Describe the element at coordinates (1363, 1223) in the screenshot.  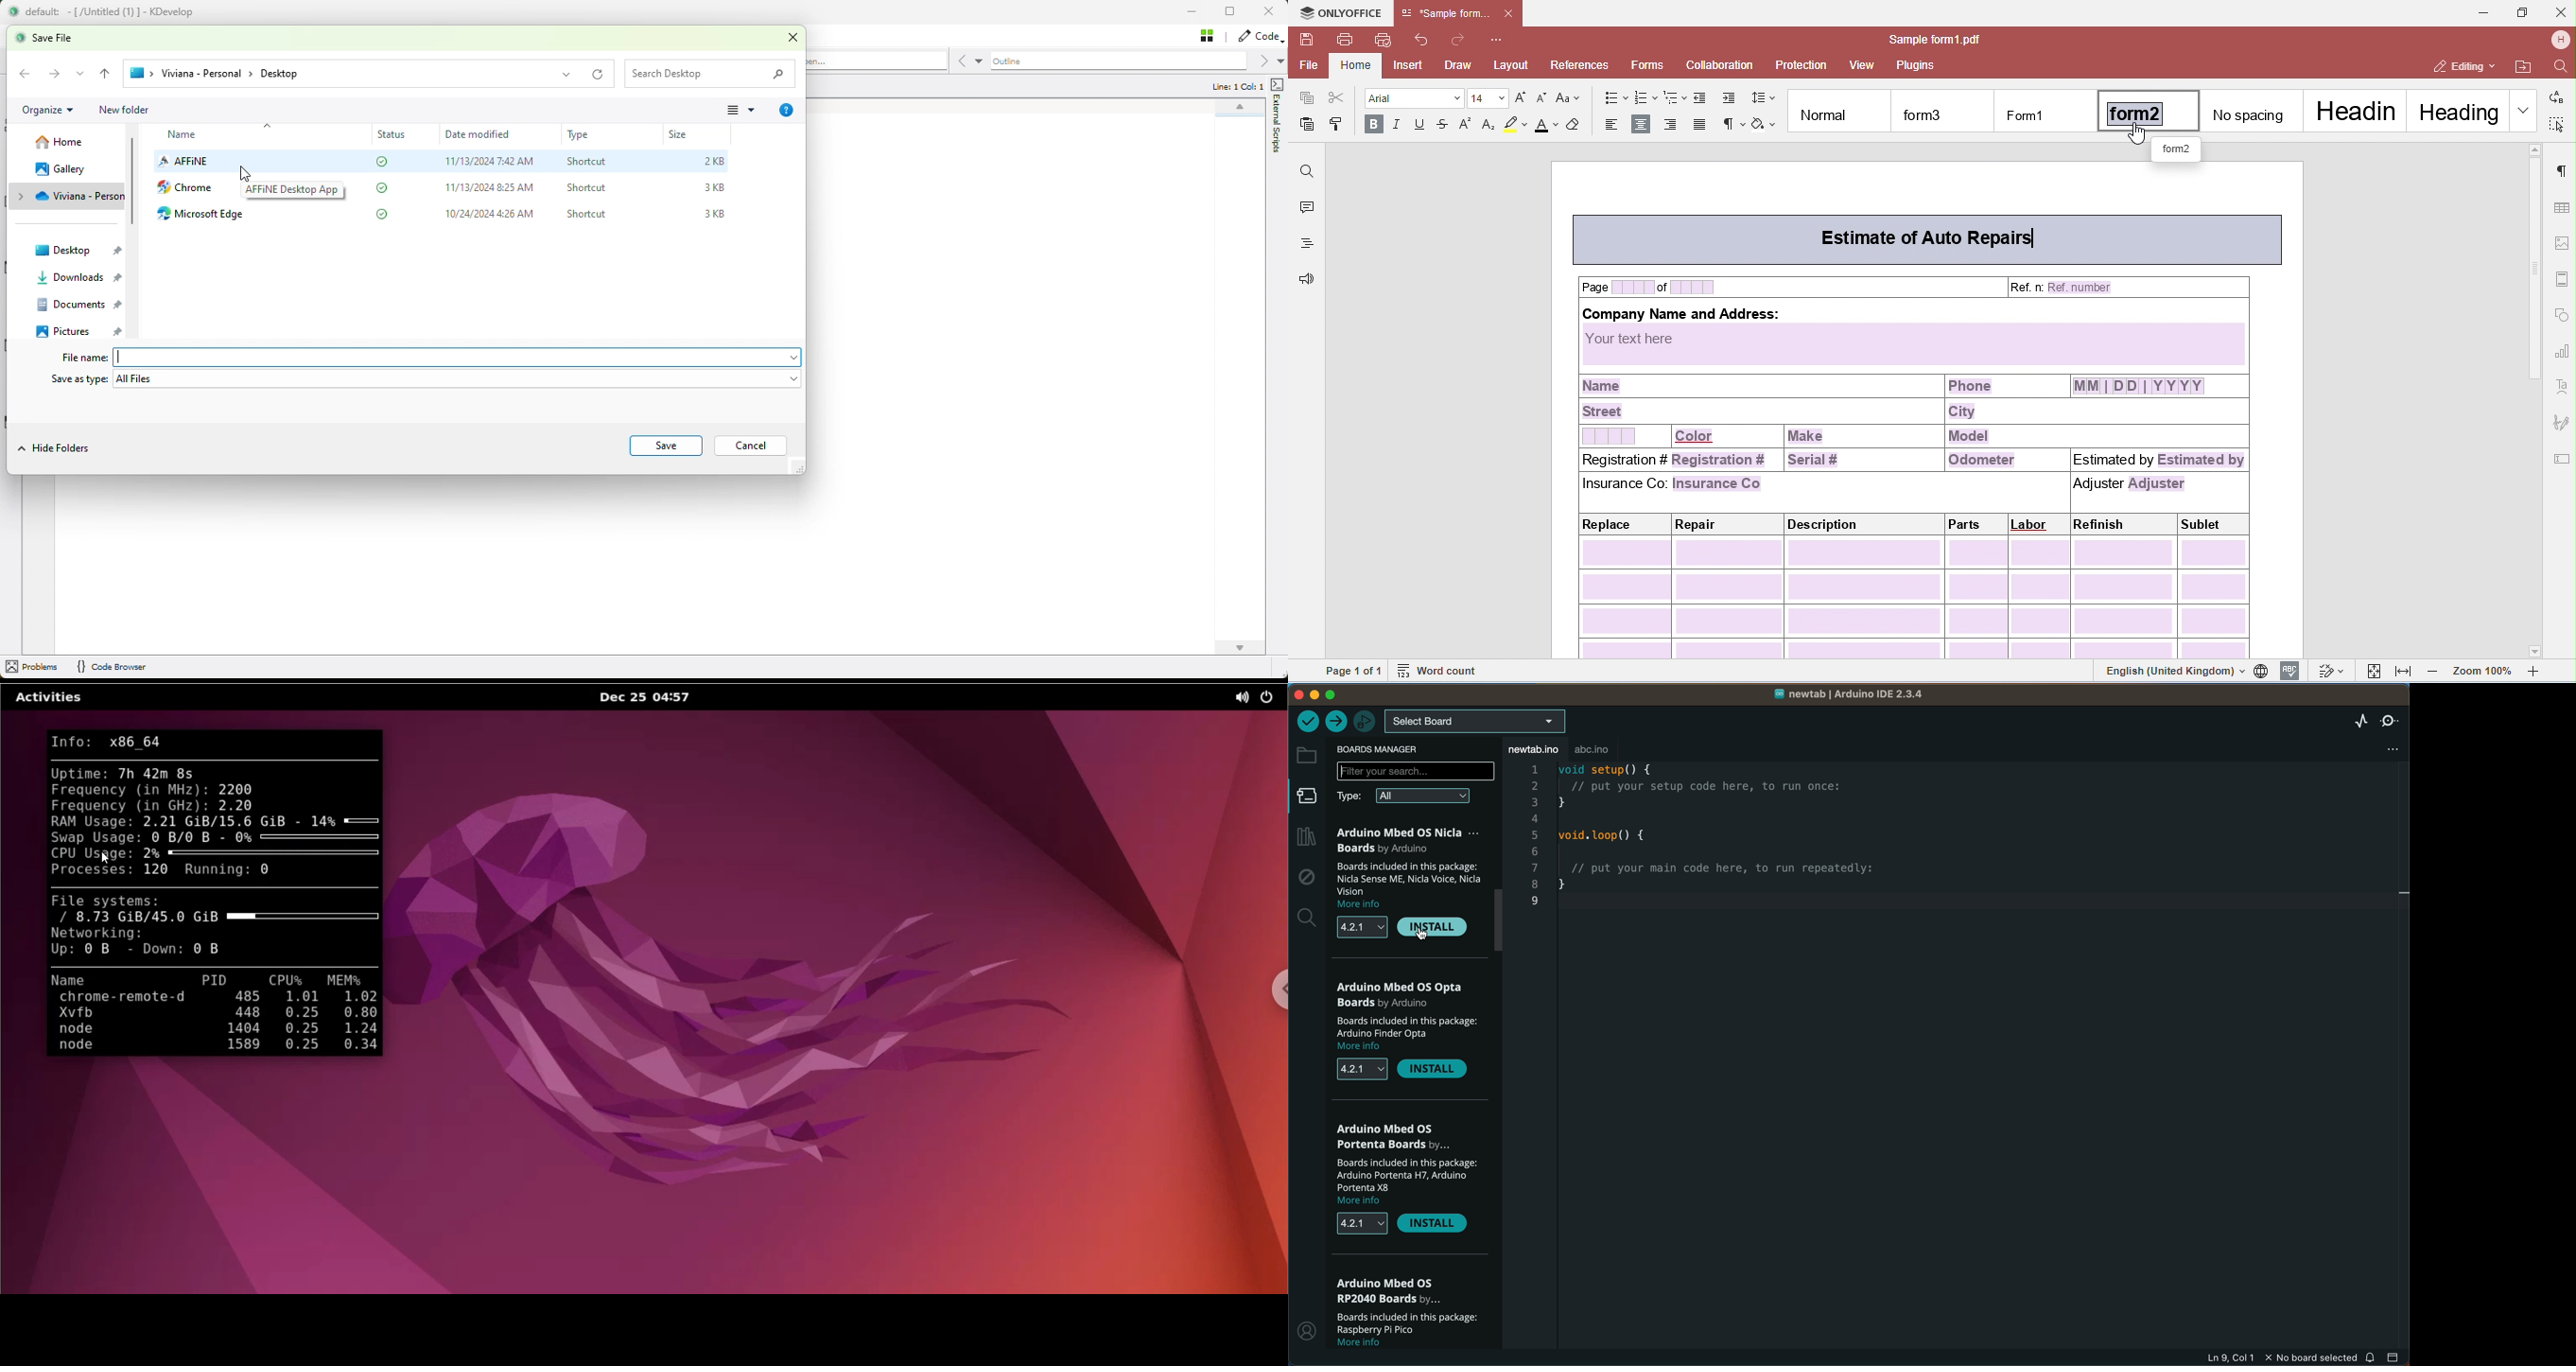
I see `versions` at that location.